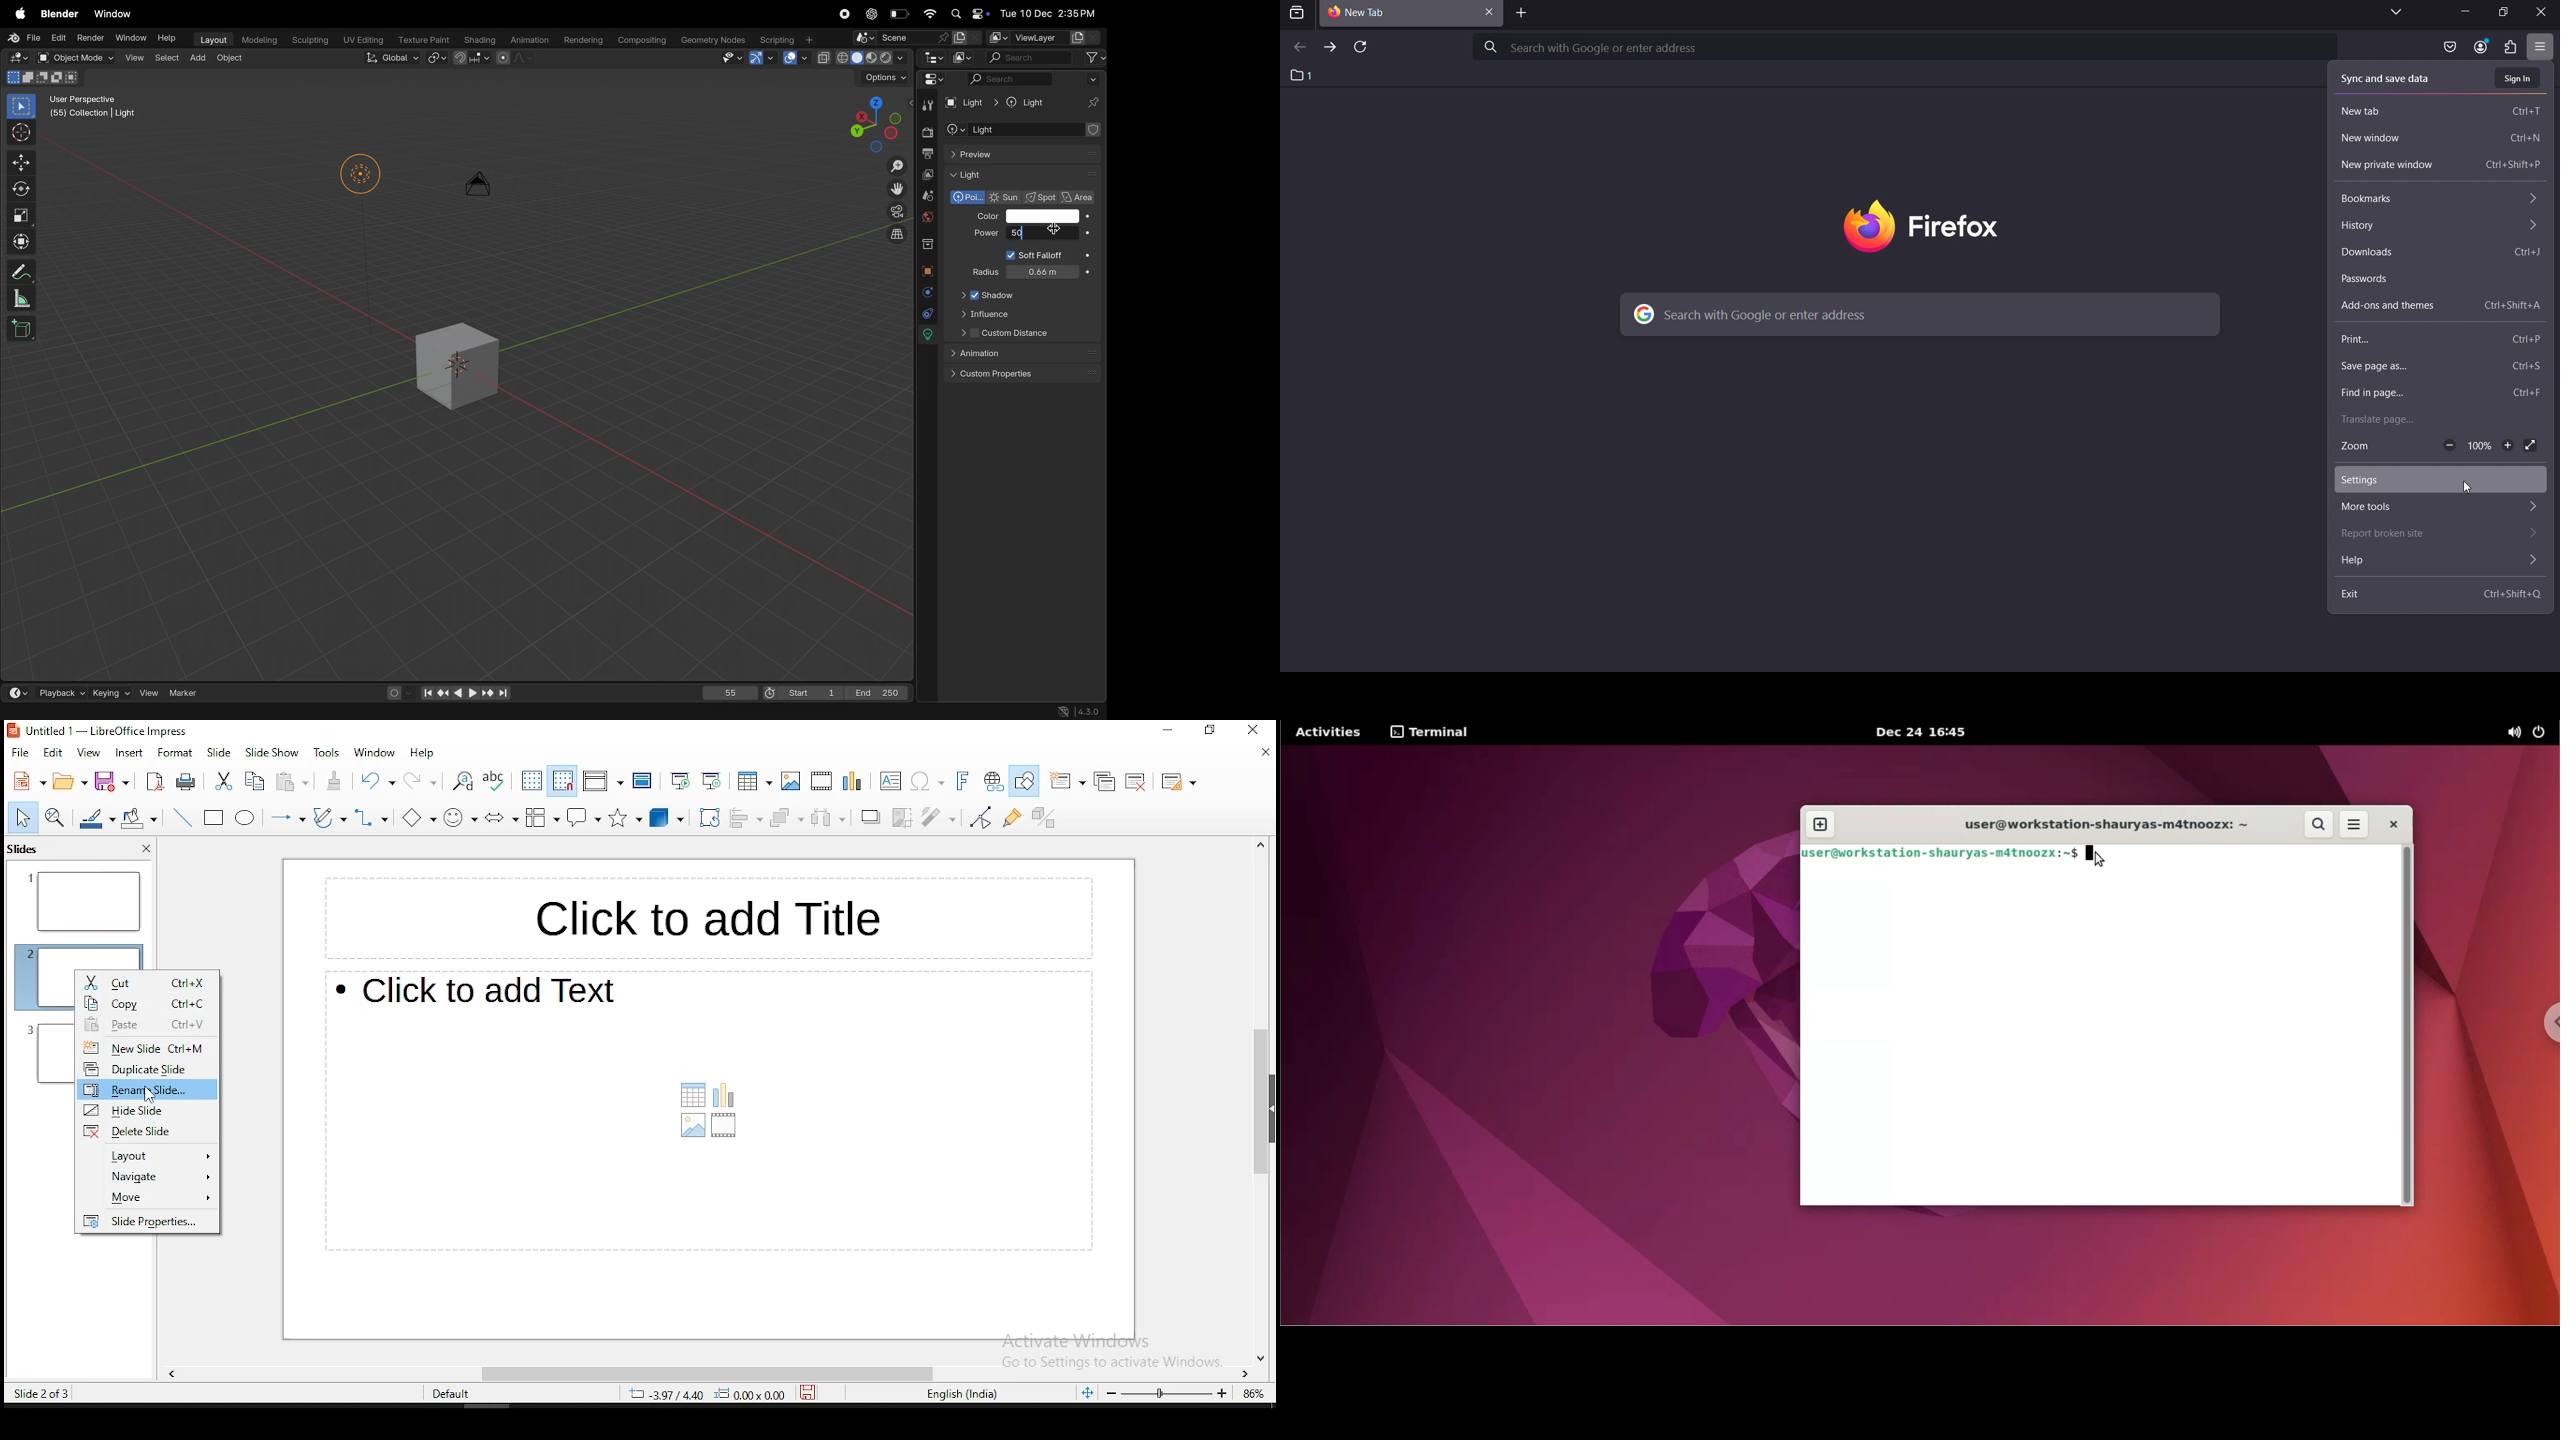 The image size is (2576, 1456). What do you see at coordinates (79, 712) in the screenshot?
I see `rotate` at bounding box center [79, 712].